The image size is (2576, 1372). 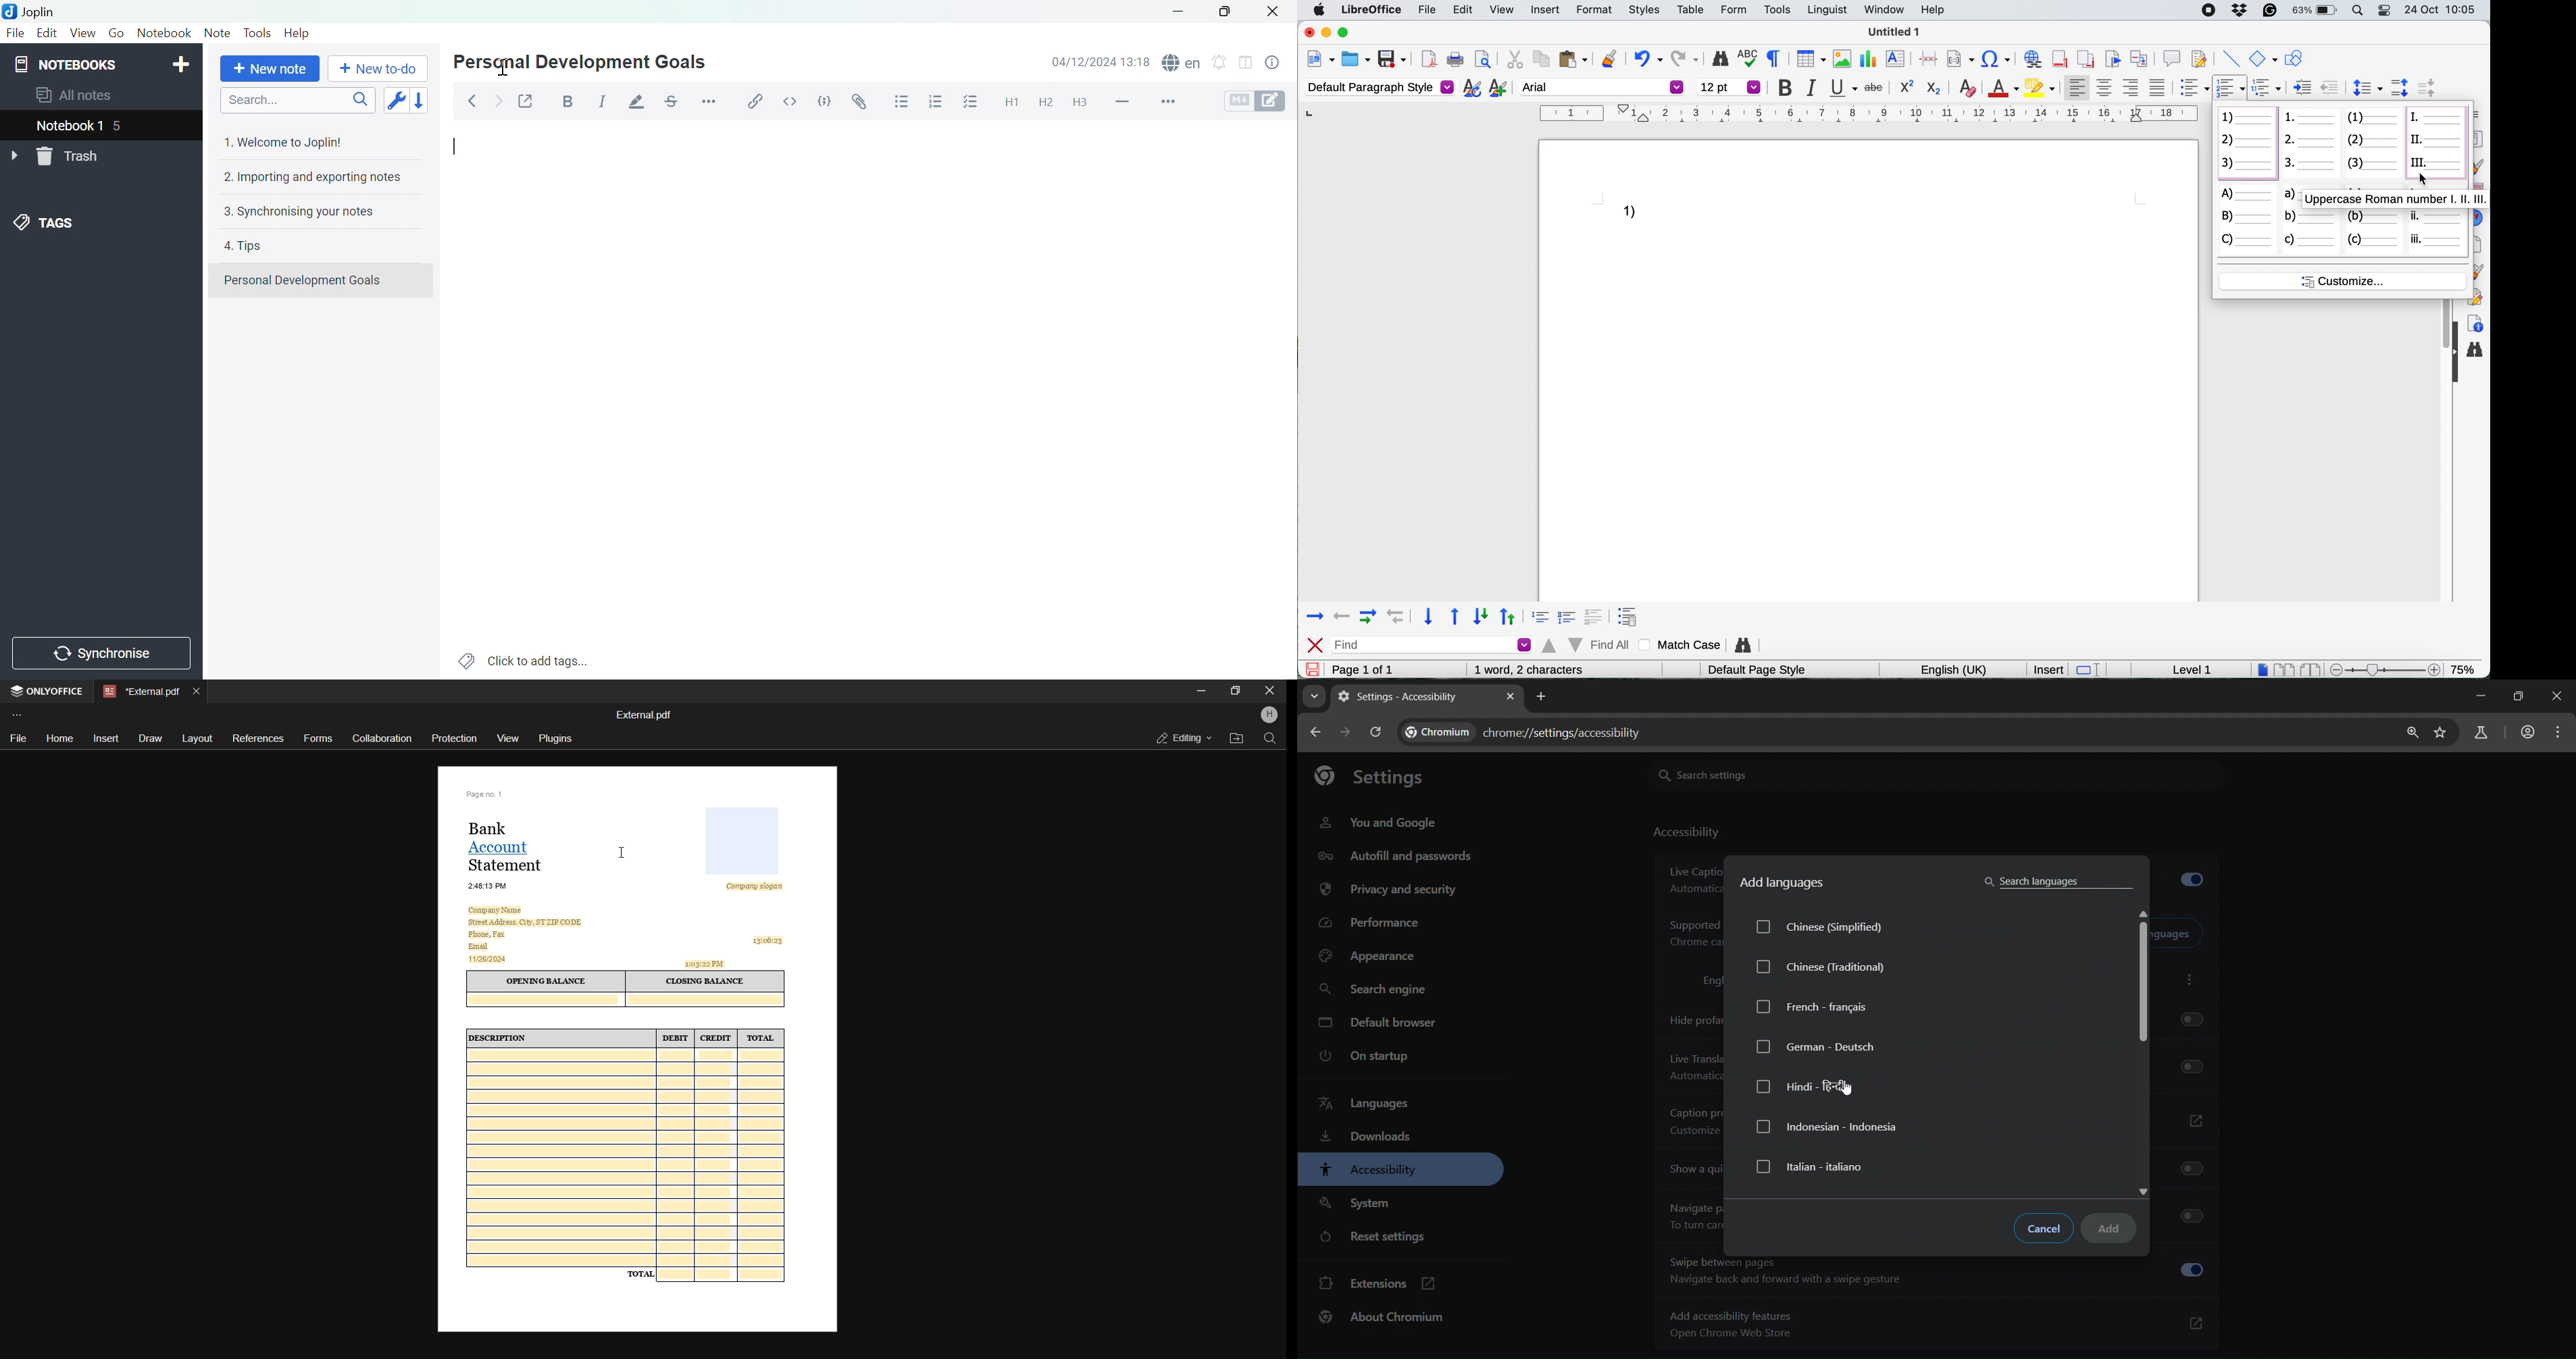 I want to click on set line spacing, so click(x=2365, y=87).